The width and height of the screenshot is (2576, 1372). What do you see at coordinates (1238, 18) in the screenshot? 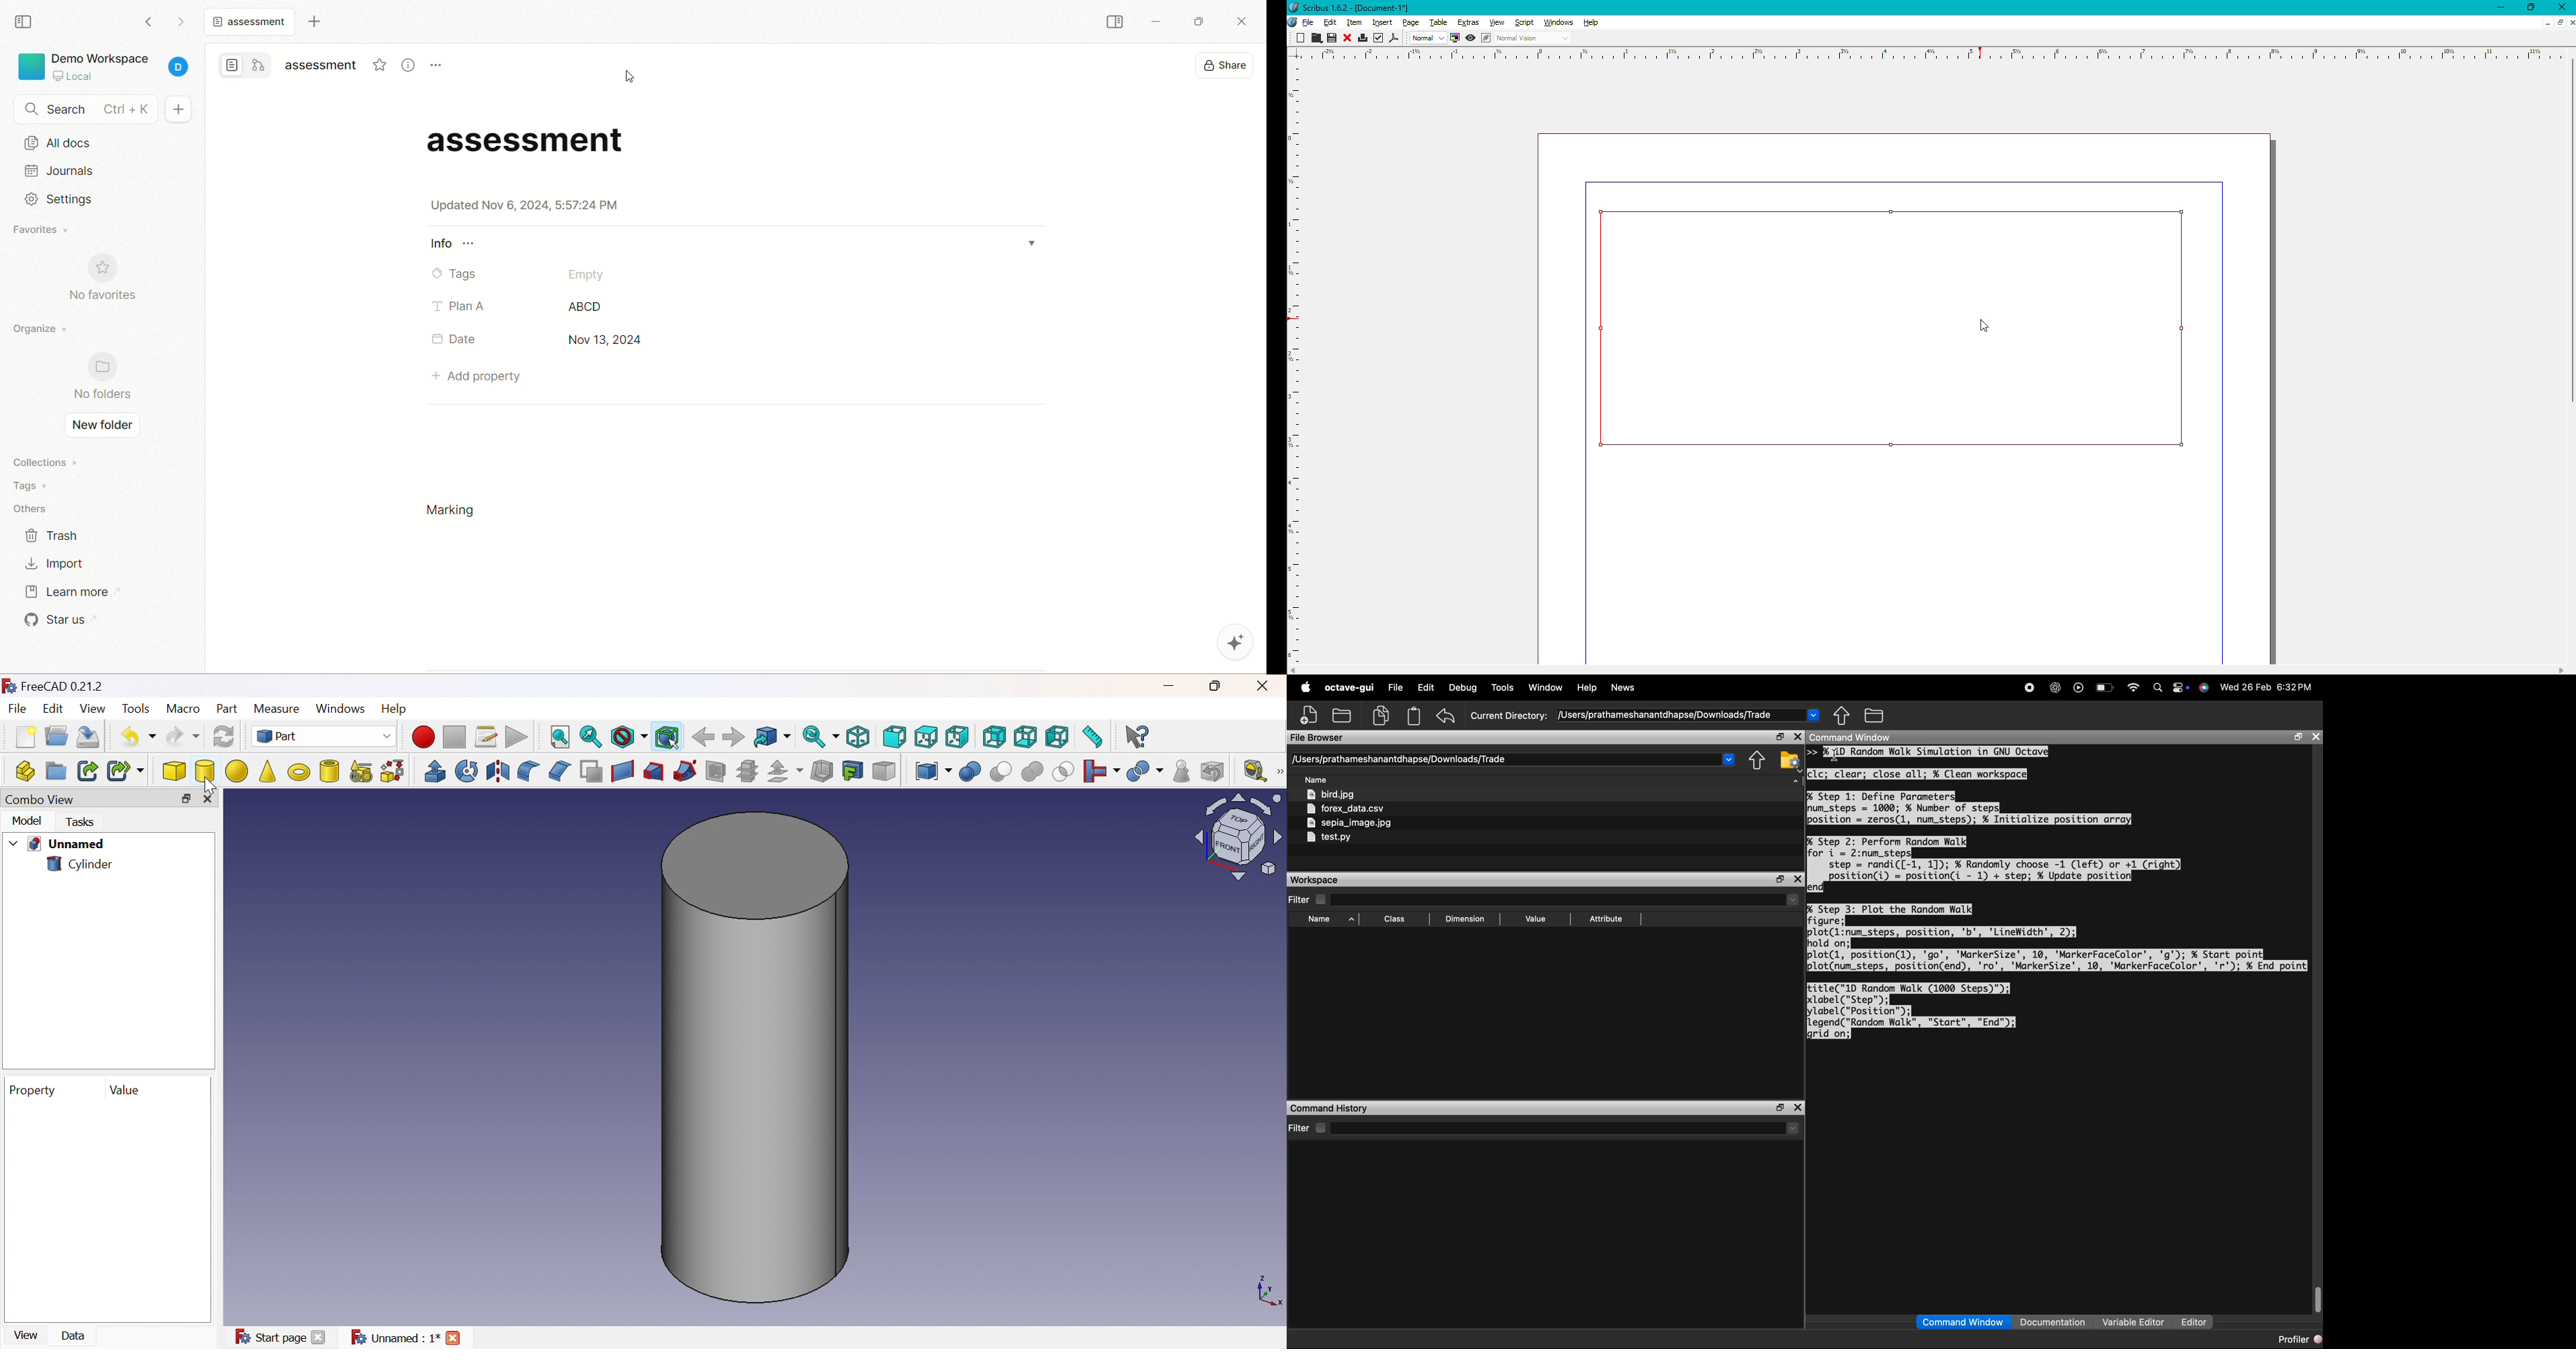
I see `CLOSE` at bounding box center [1238, 18].